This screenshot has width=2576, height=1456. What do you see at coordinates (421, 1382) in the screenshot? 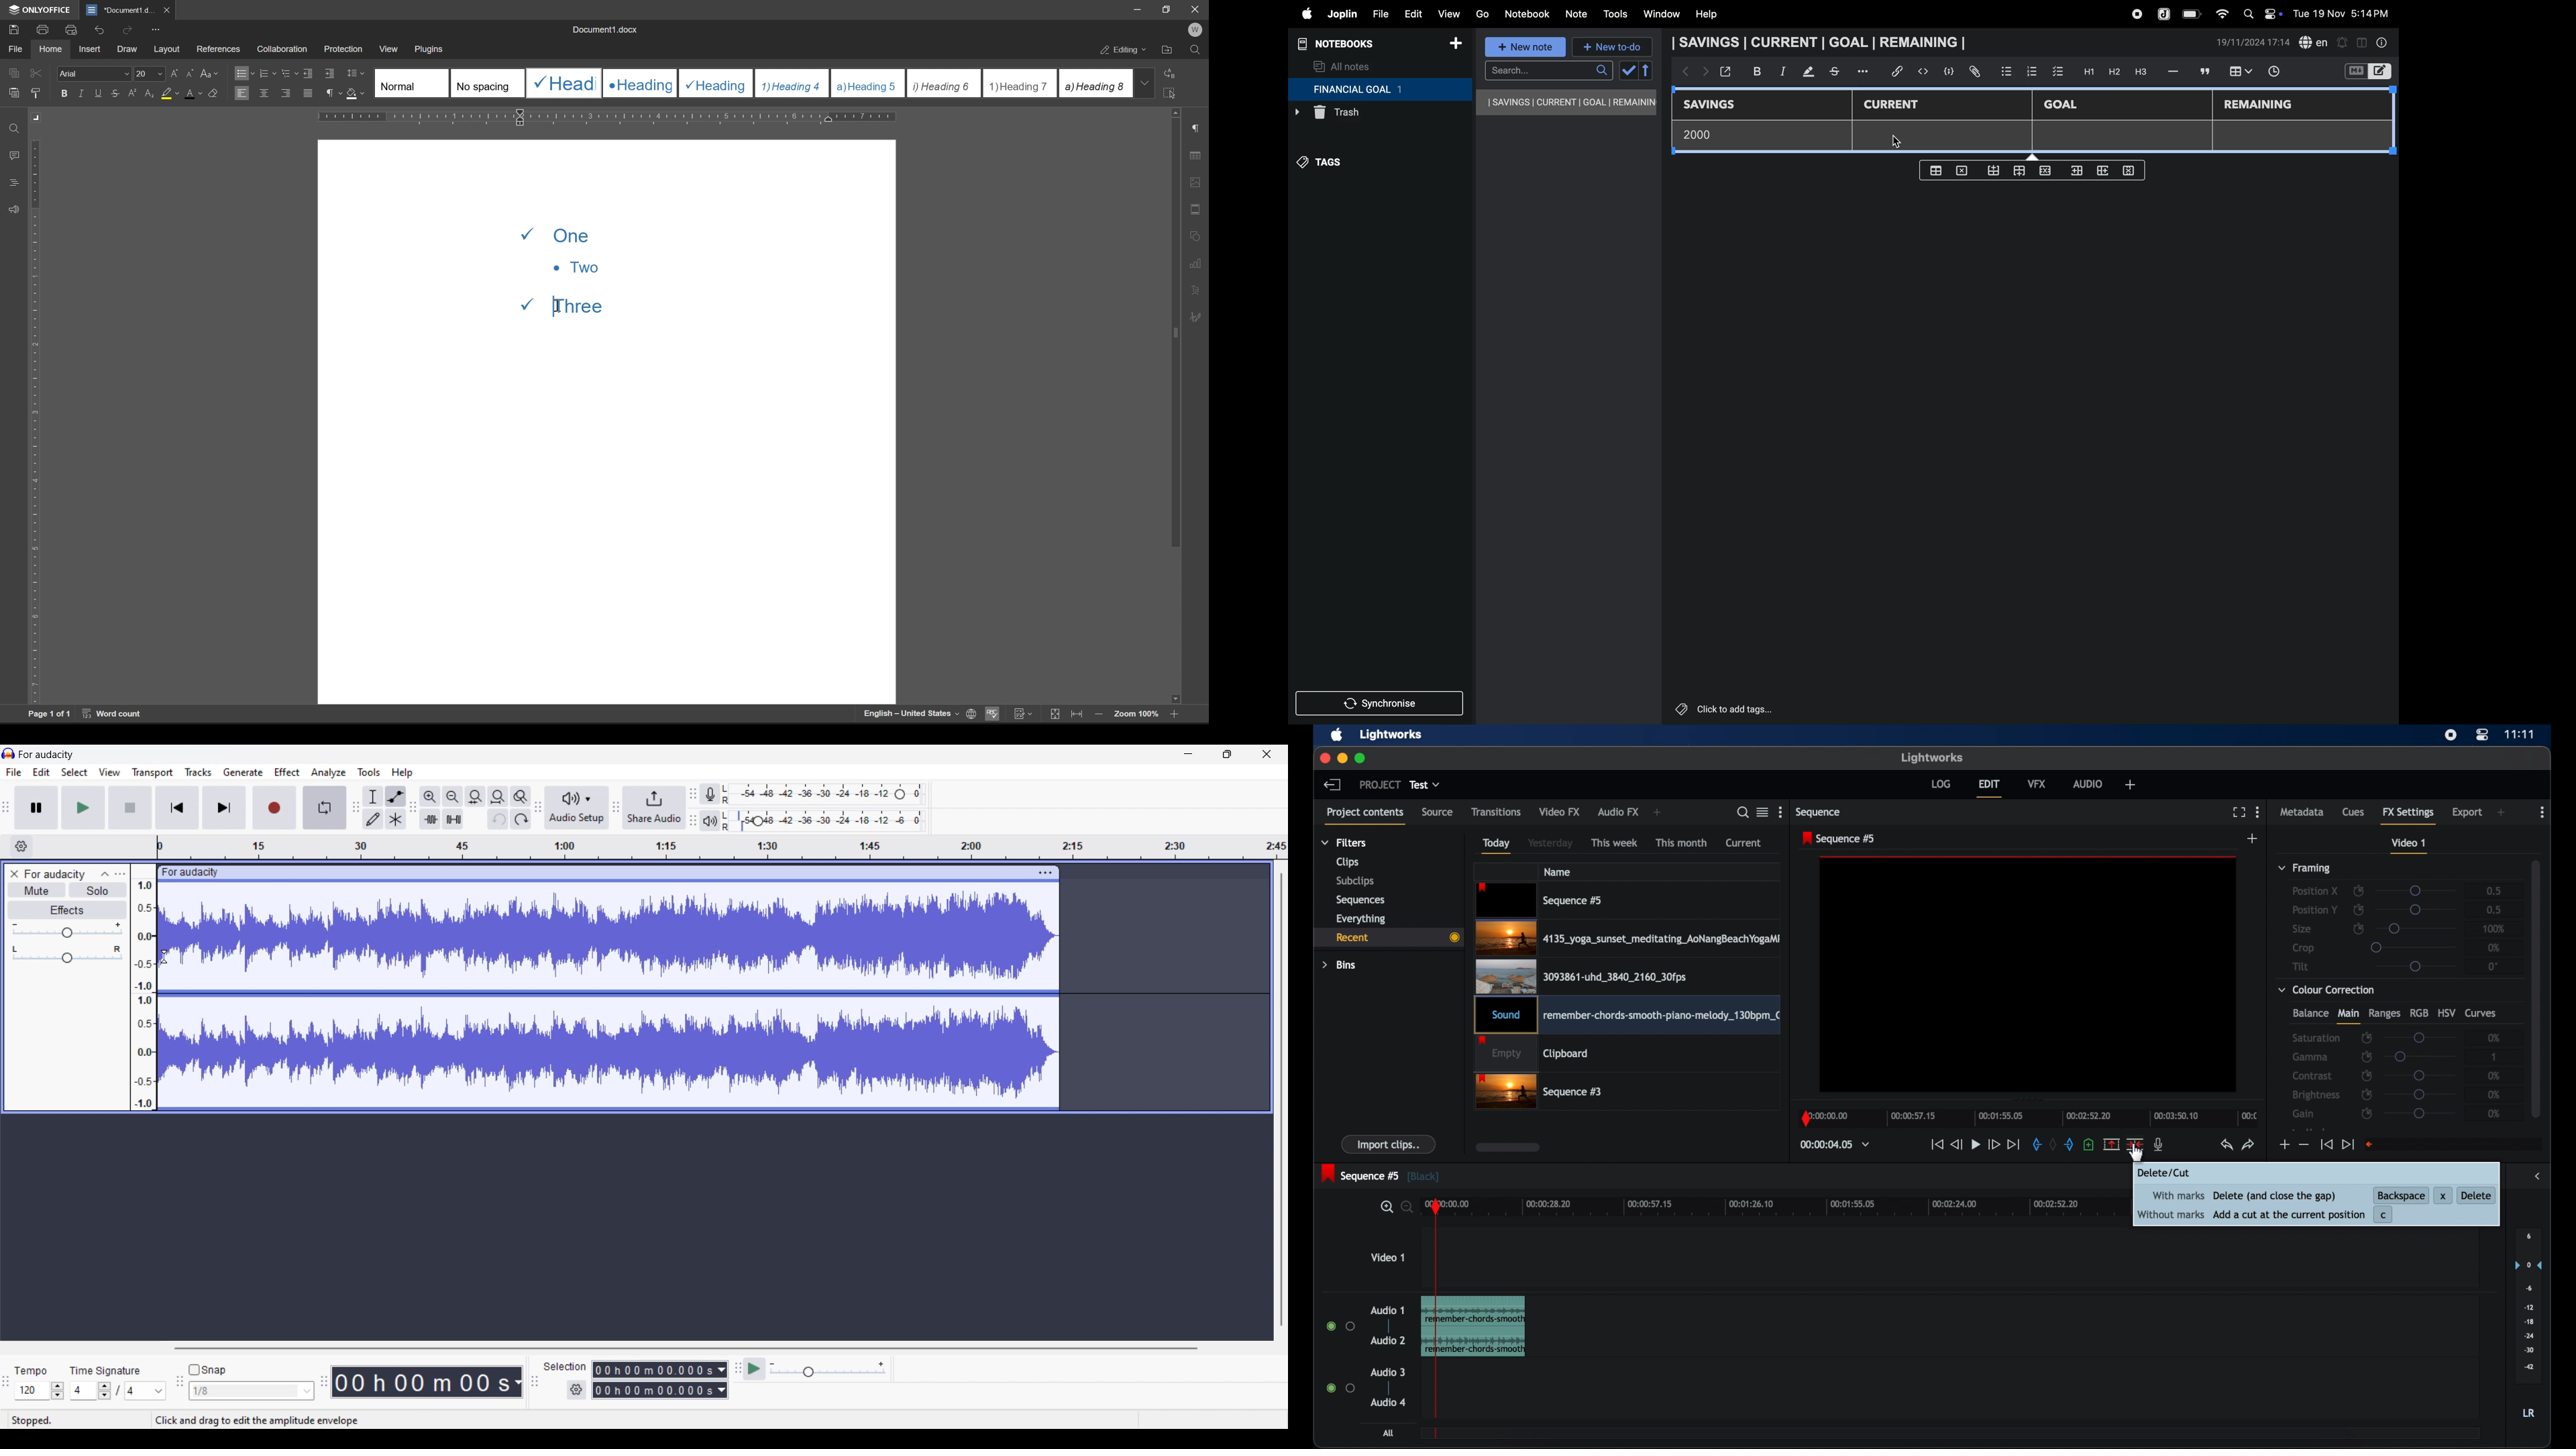
I see `Current duration` at bounding box center [421, 1382].